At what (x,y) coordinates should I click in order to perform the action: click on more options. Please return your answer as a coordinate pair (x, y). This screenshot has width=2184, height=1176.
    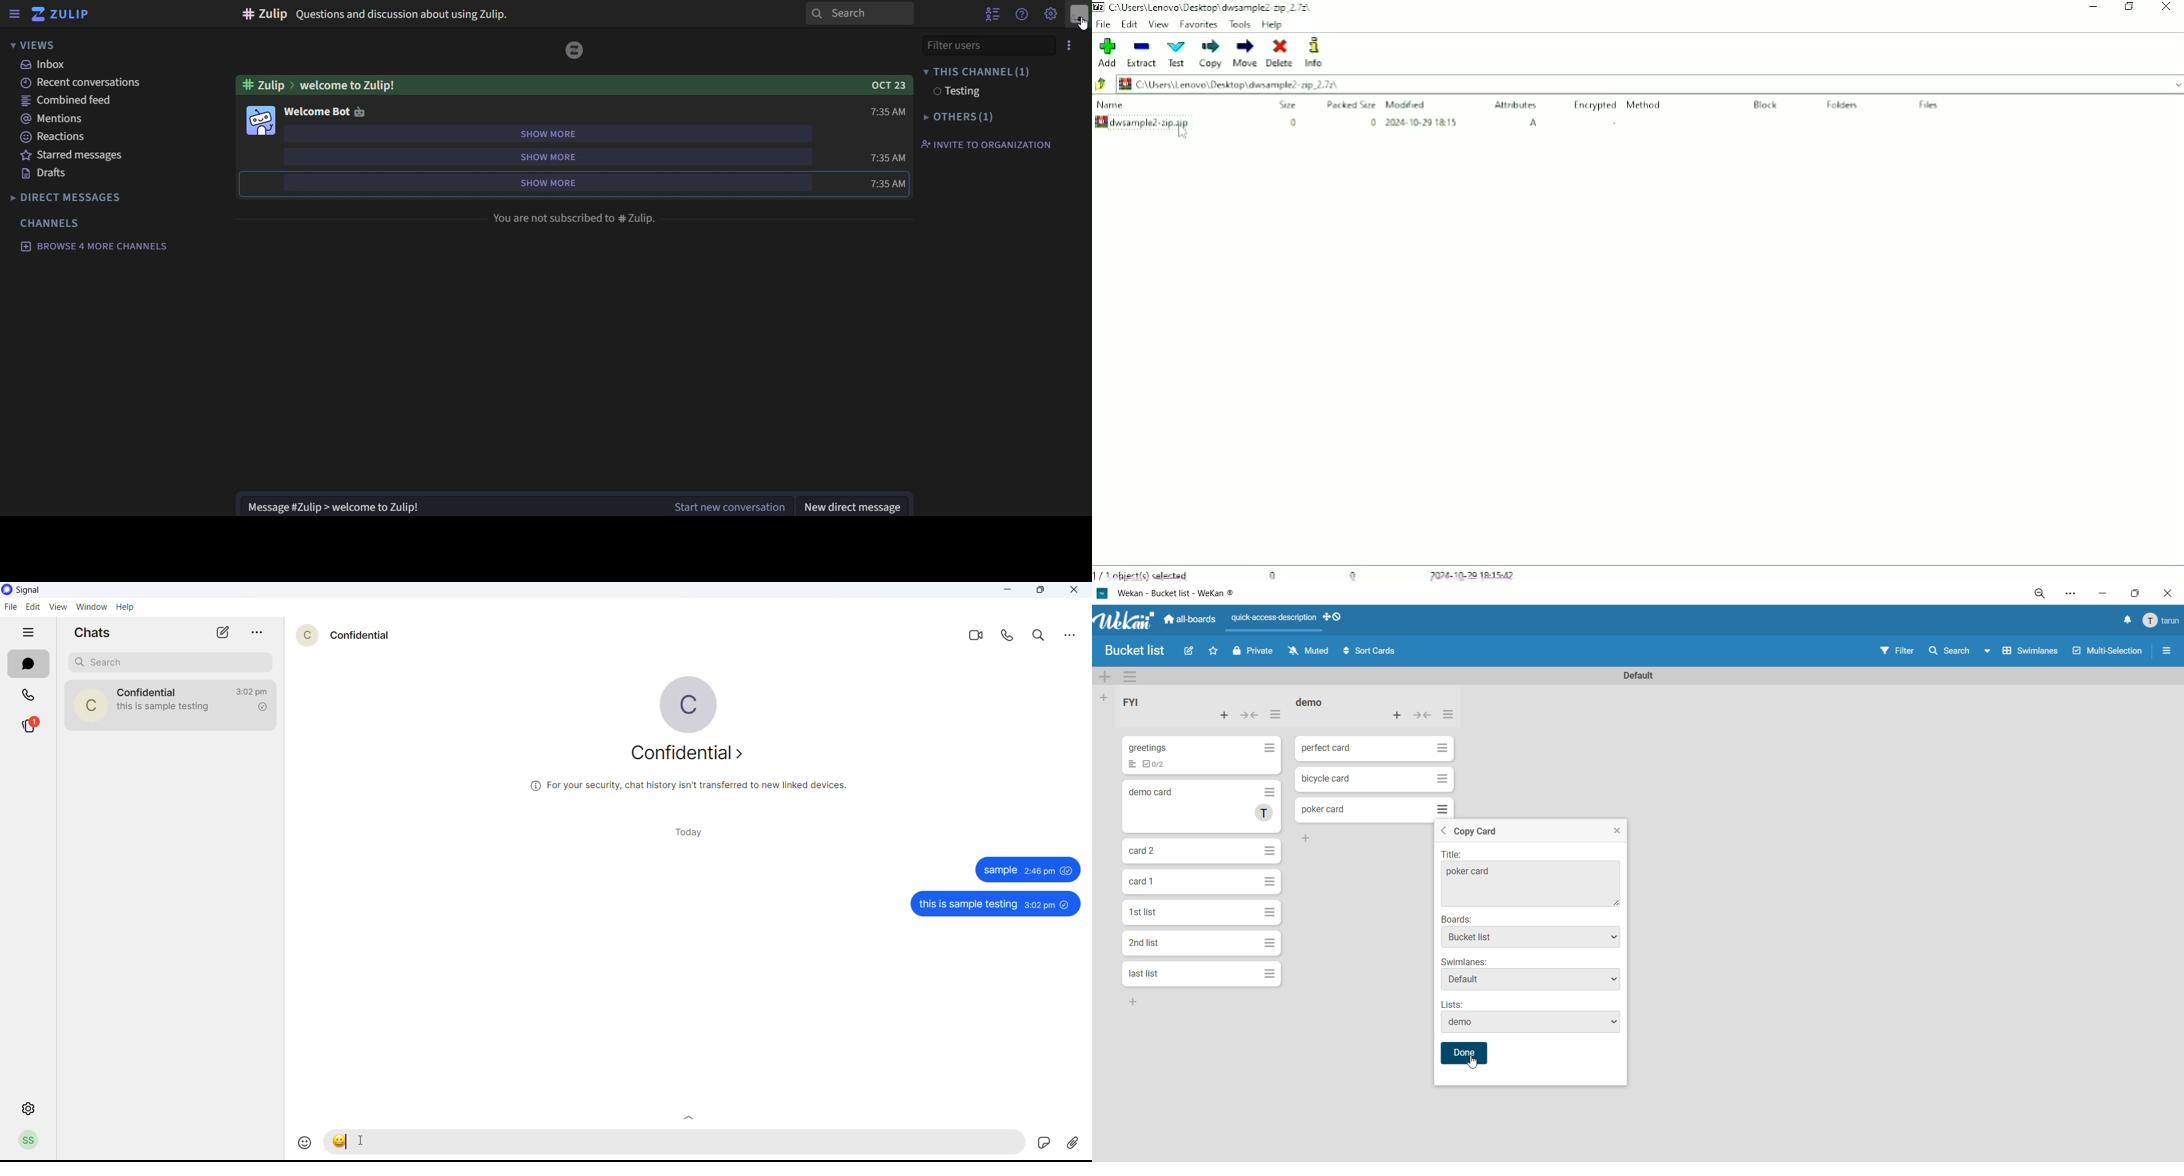
    Looking at the image, I should click on (259, 633).